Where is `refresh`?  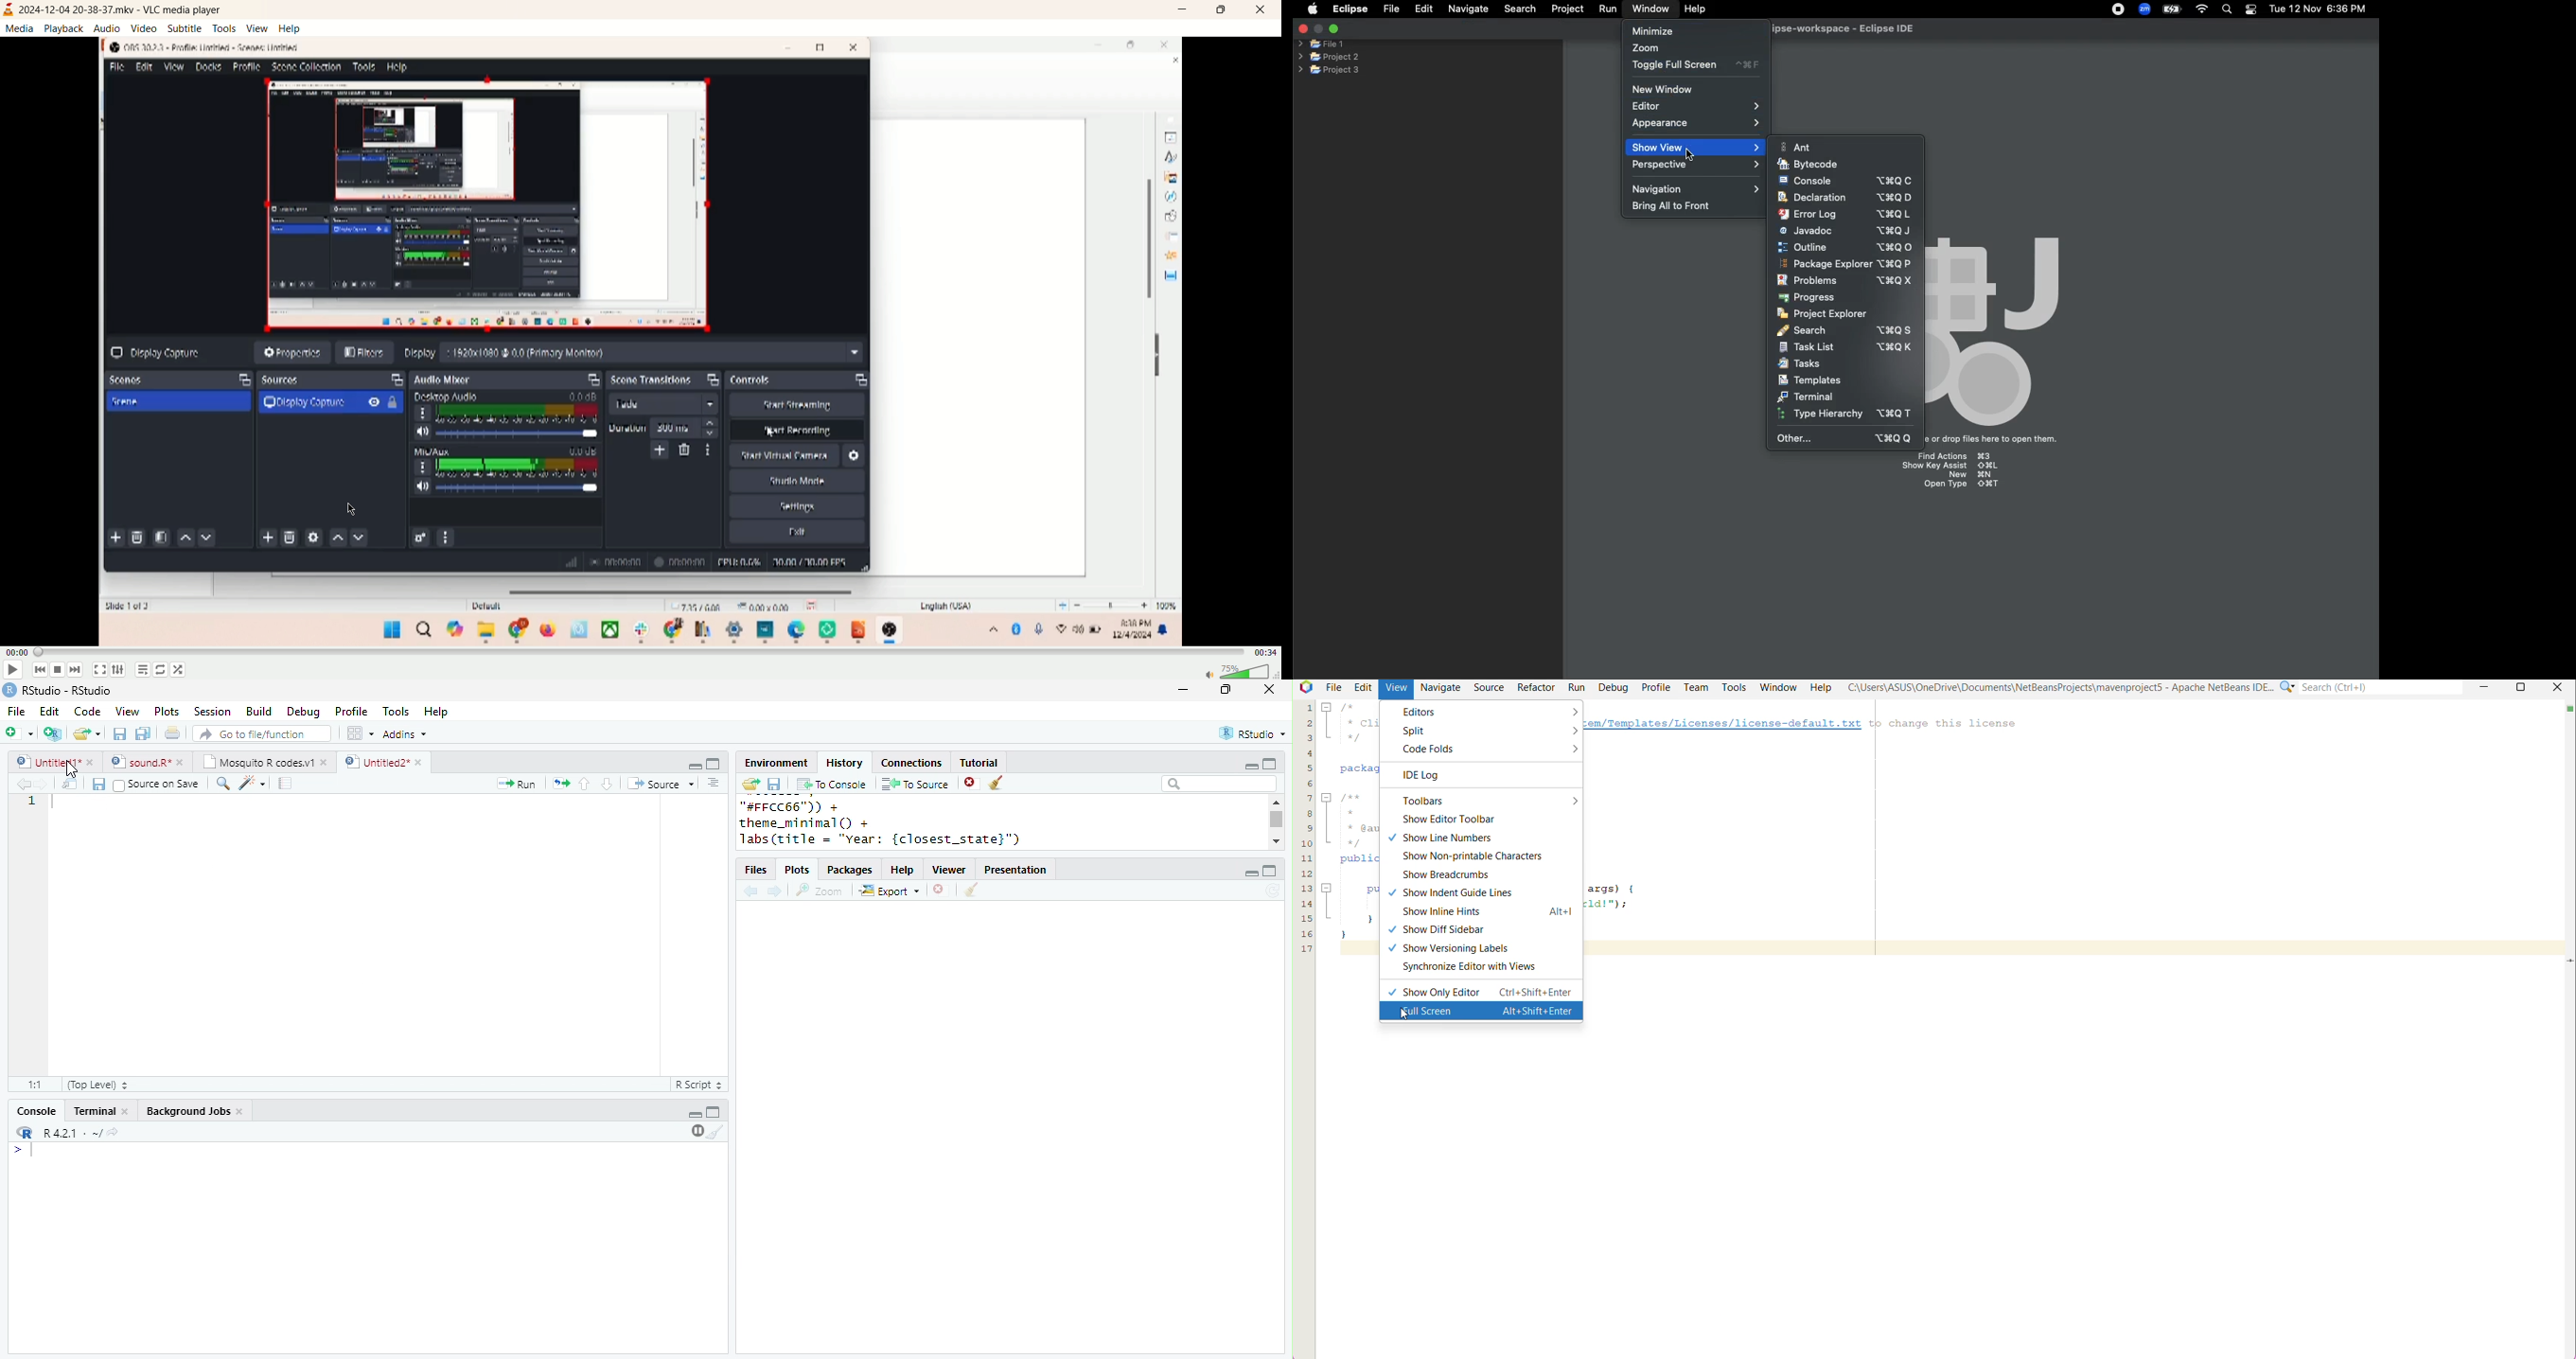
refresh is located at coordinates (1273, 891).